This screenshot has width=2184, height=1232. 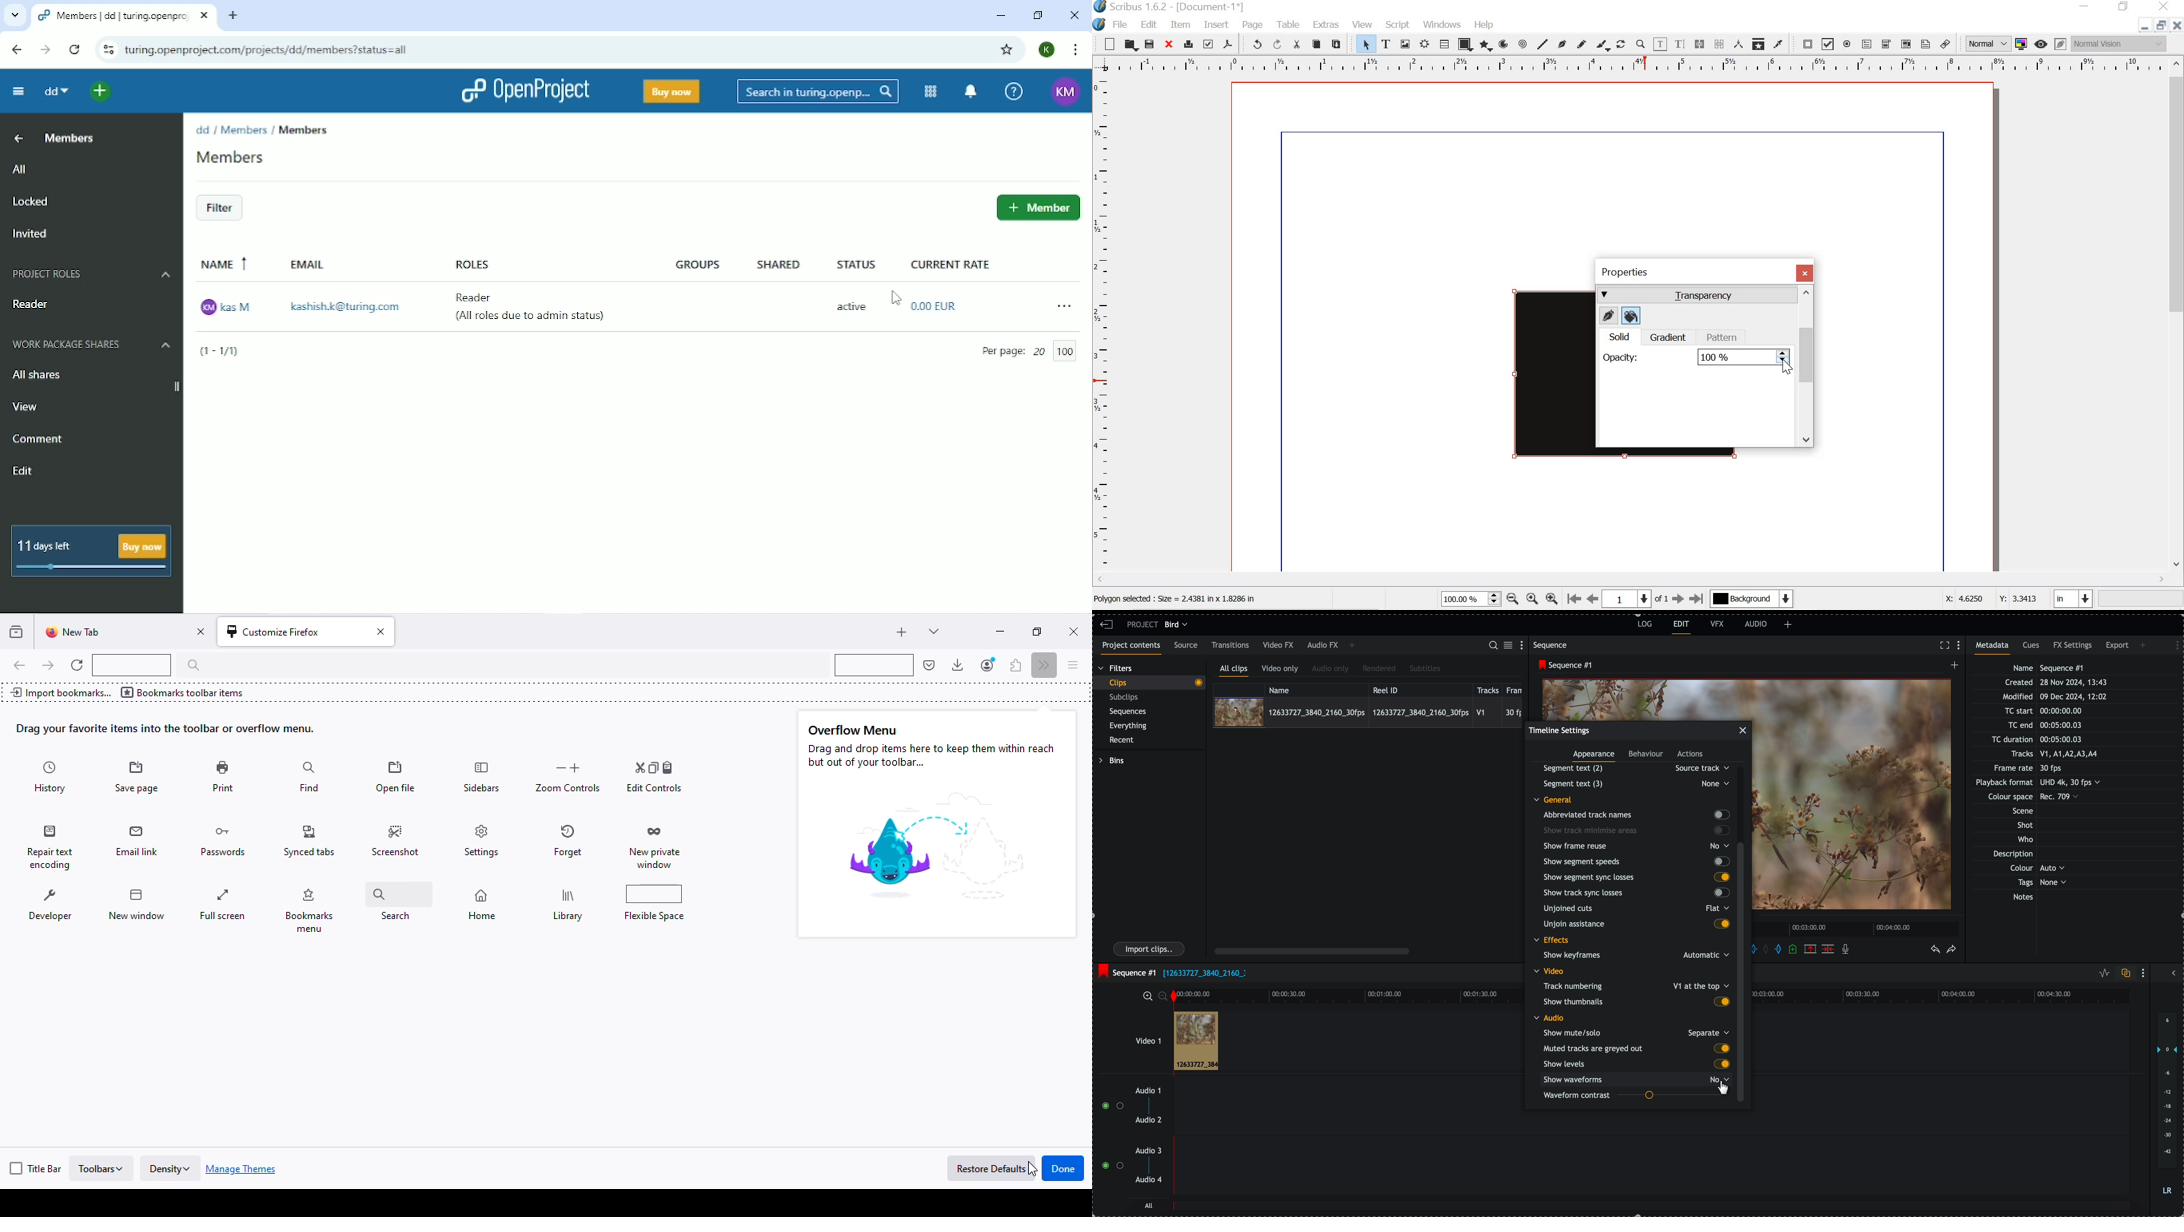 What do you see at coordinates (1444, 44) in the screenshot?
I see `table` at bounding box center [1444, 44].